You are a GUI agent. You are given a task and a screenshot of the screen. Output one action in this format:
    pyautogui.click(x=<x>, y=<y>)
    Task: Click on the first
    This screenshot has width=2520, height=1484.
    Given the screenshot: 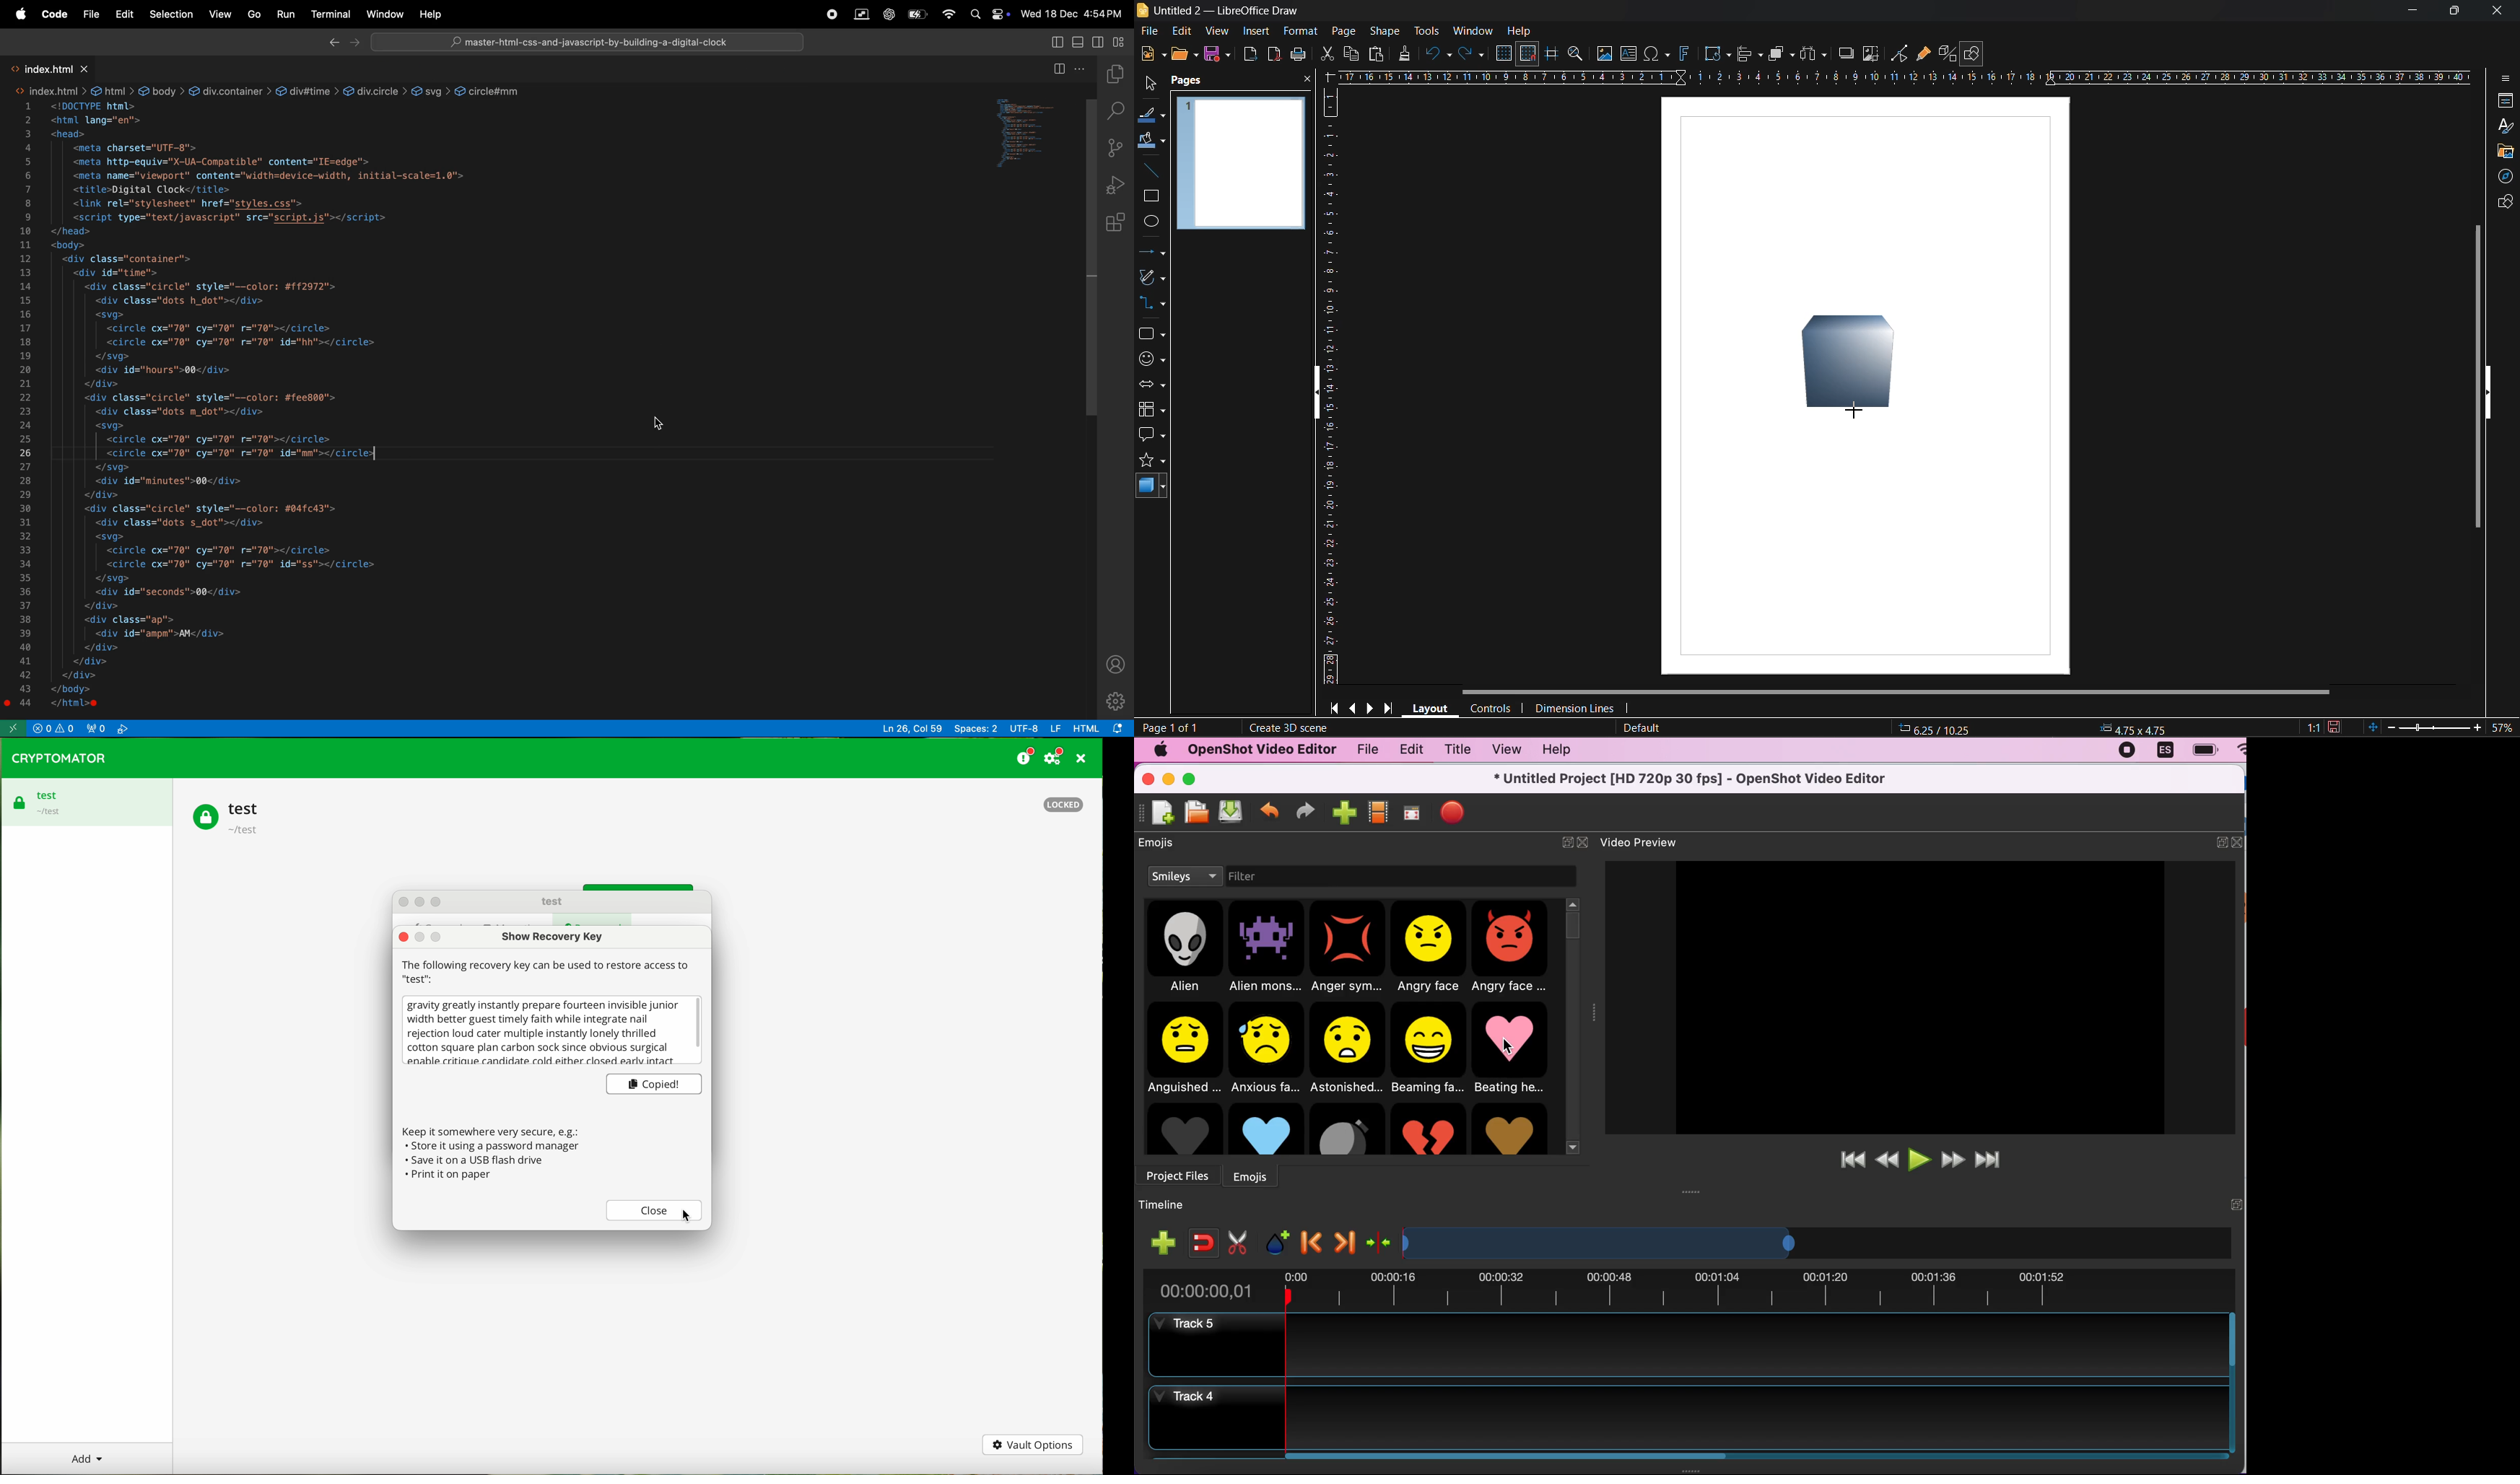 What is the action you would take?
    pyautogui.click(x=1338, y=709)
    